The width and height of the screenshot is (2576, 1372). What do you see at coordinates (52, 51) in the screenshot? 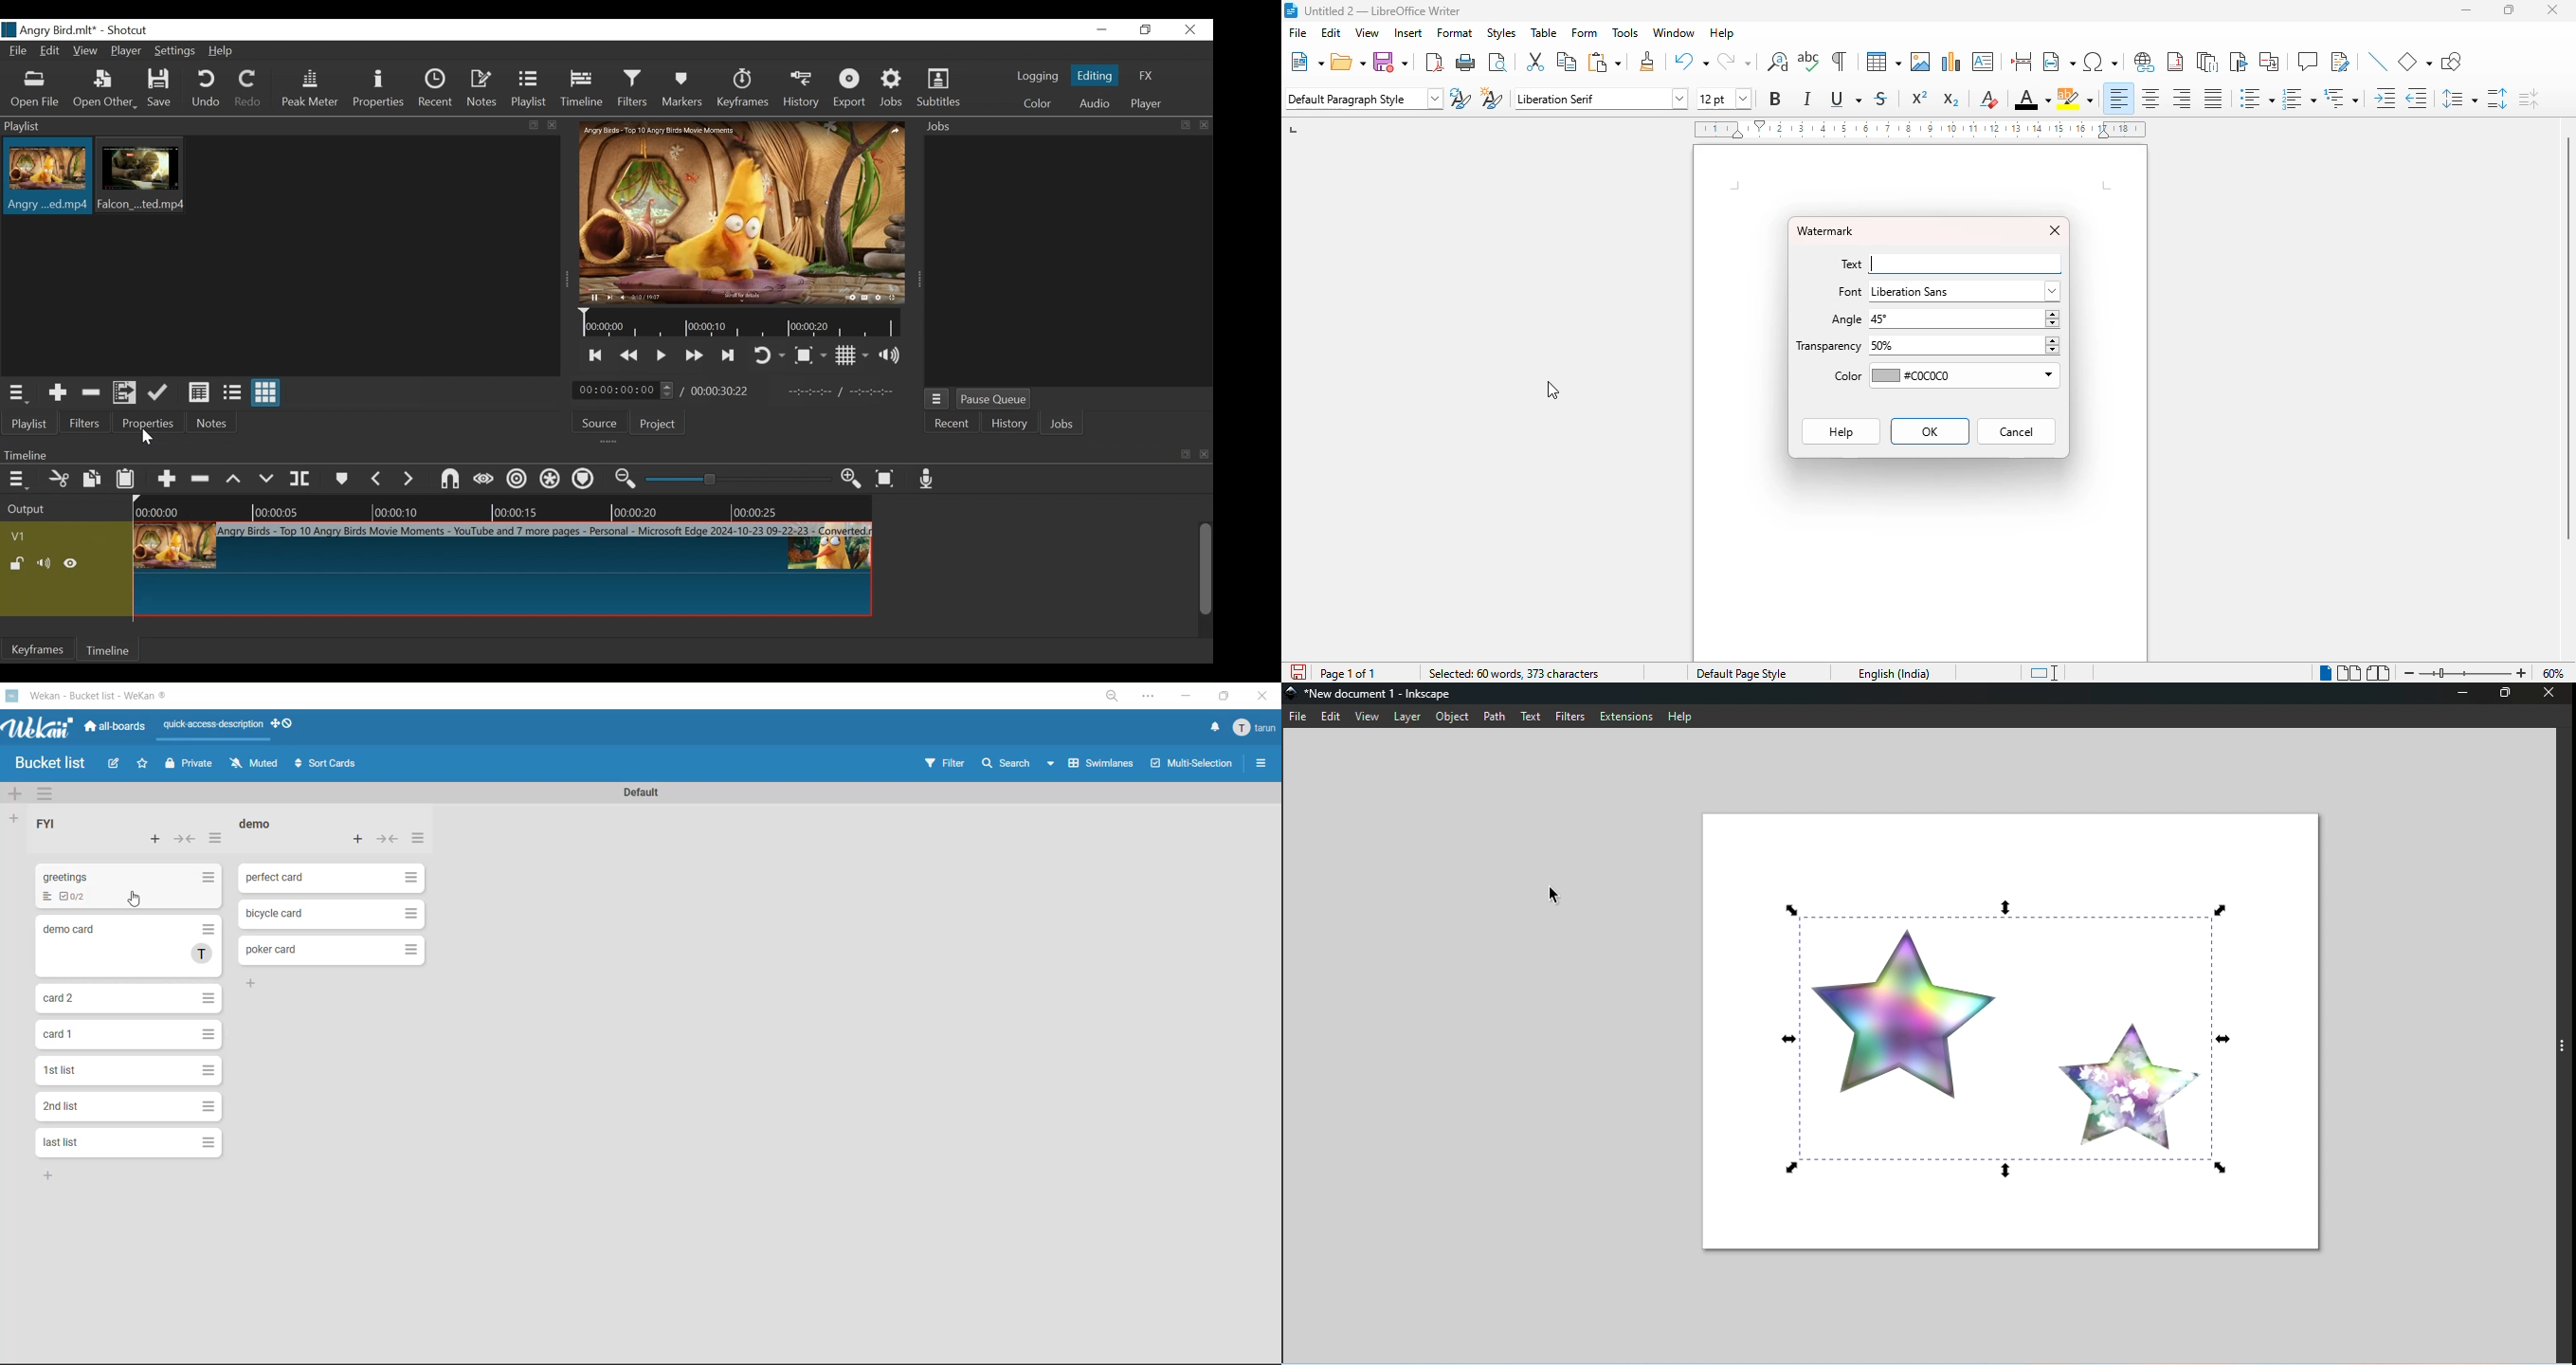
I see `Edit` at bounding box center [52, 51].